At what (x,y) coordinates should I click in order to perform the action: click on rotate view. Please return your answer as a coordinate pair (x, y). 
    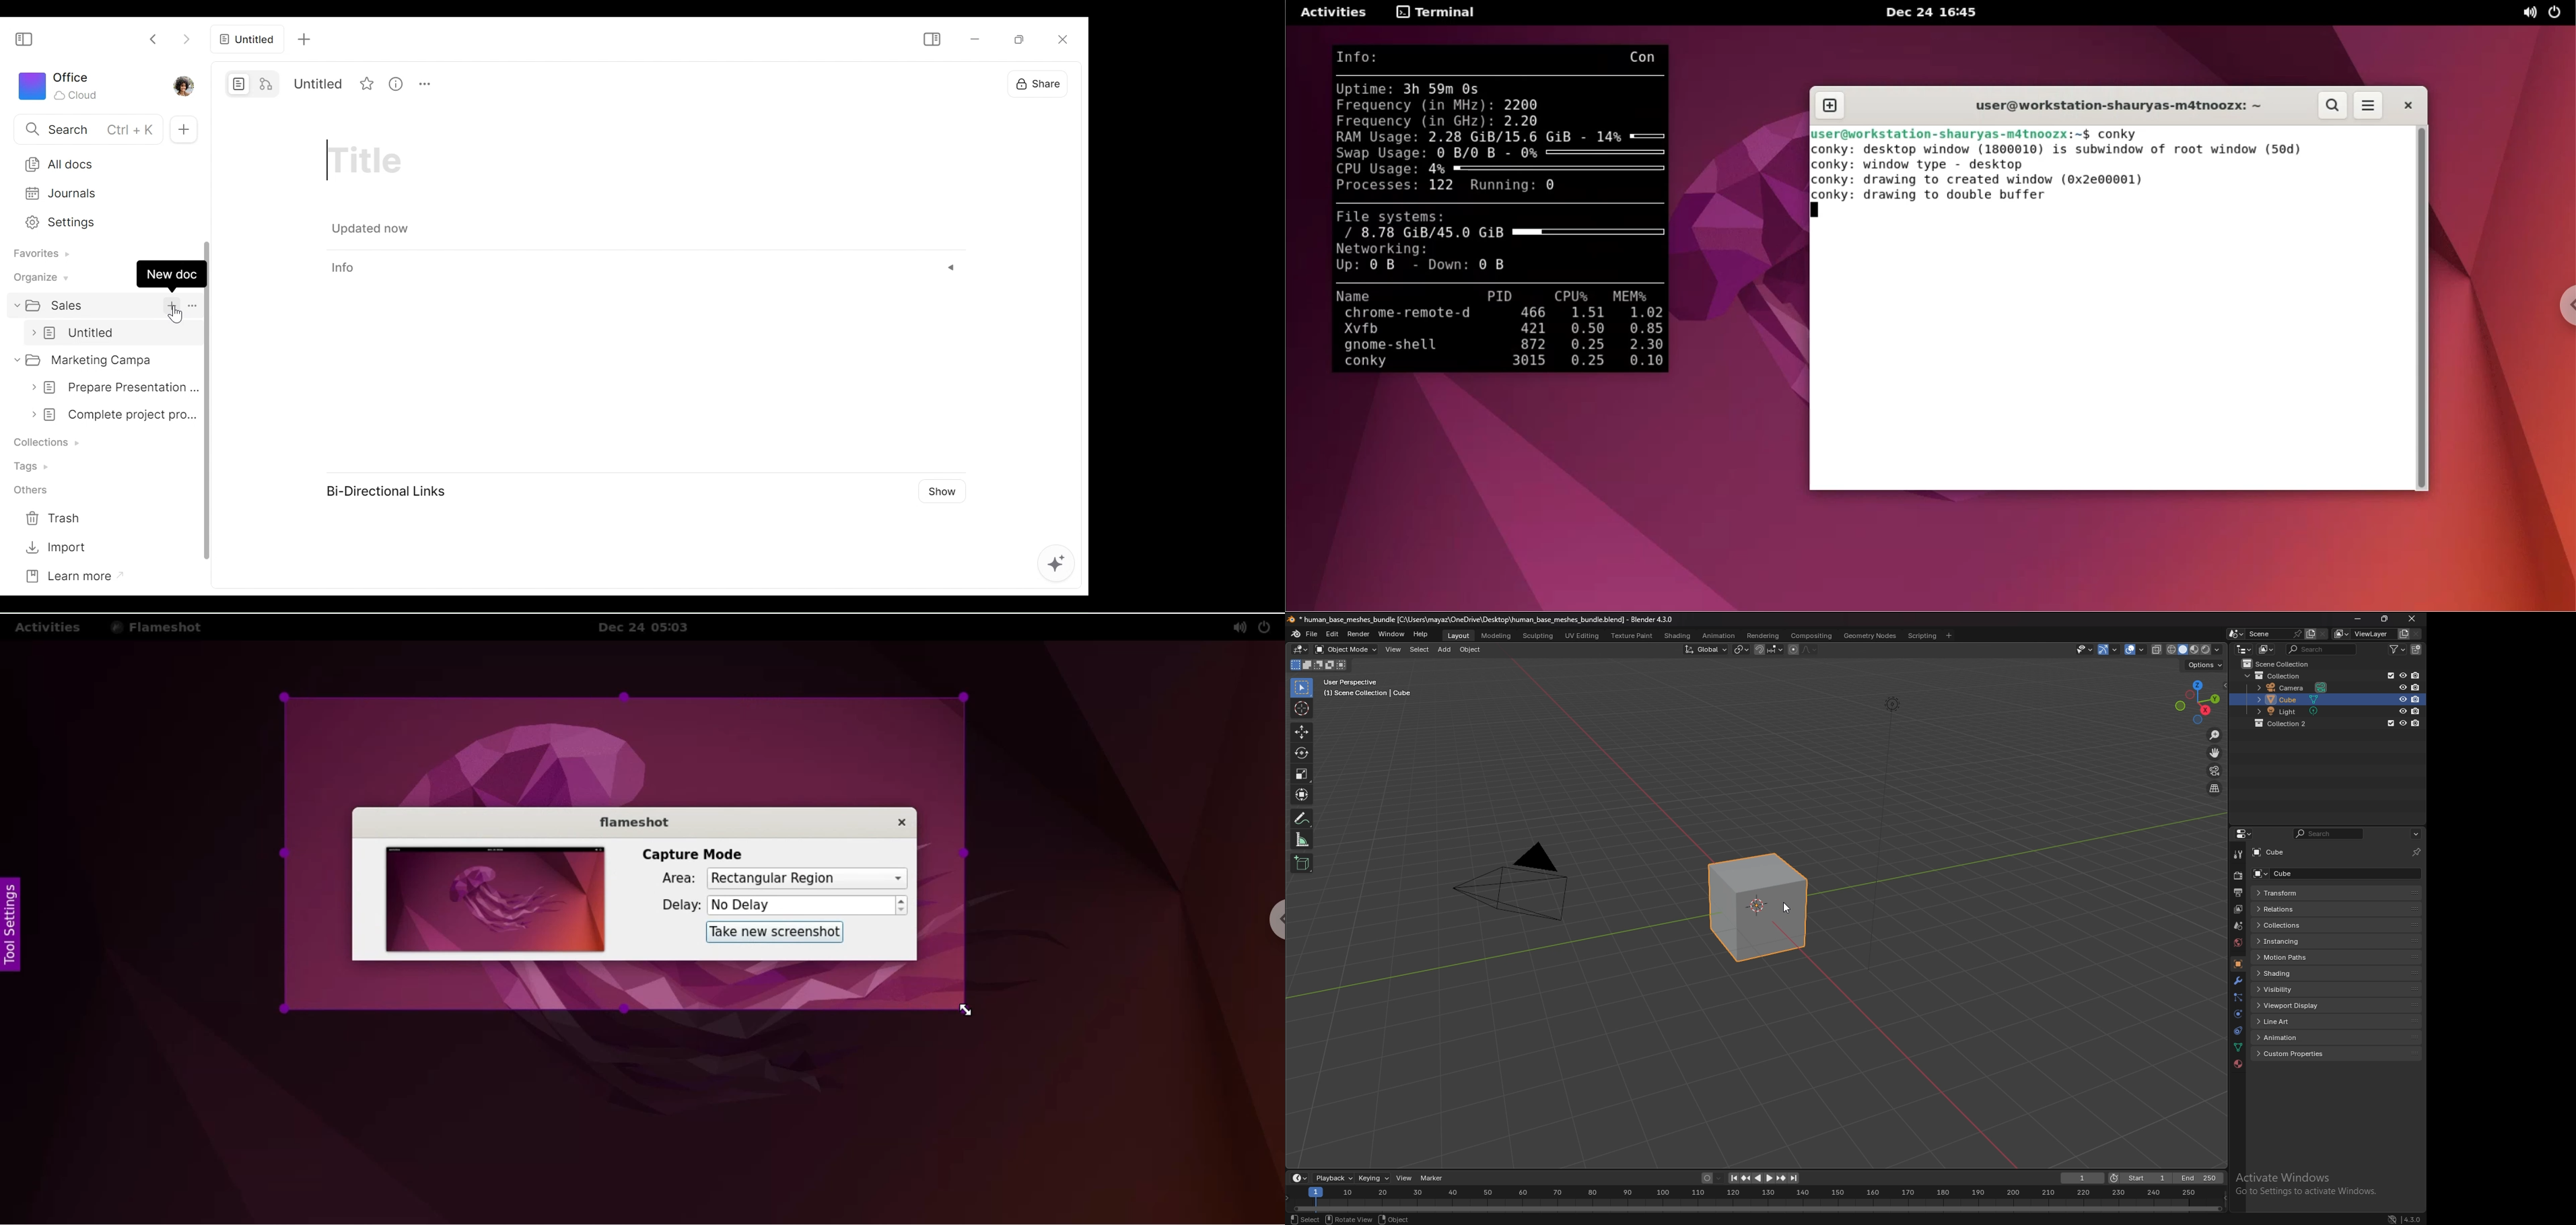
    Looking at the image, I should click on (1346, 1219).